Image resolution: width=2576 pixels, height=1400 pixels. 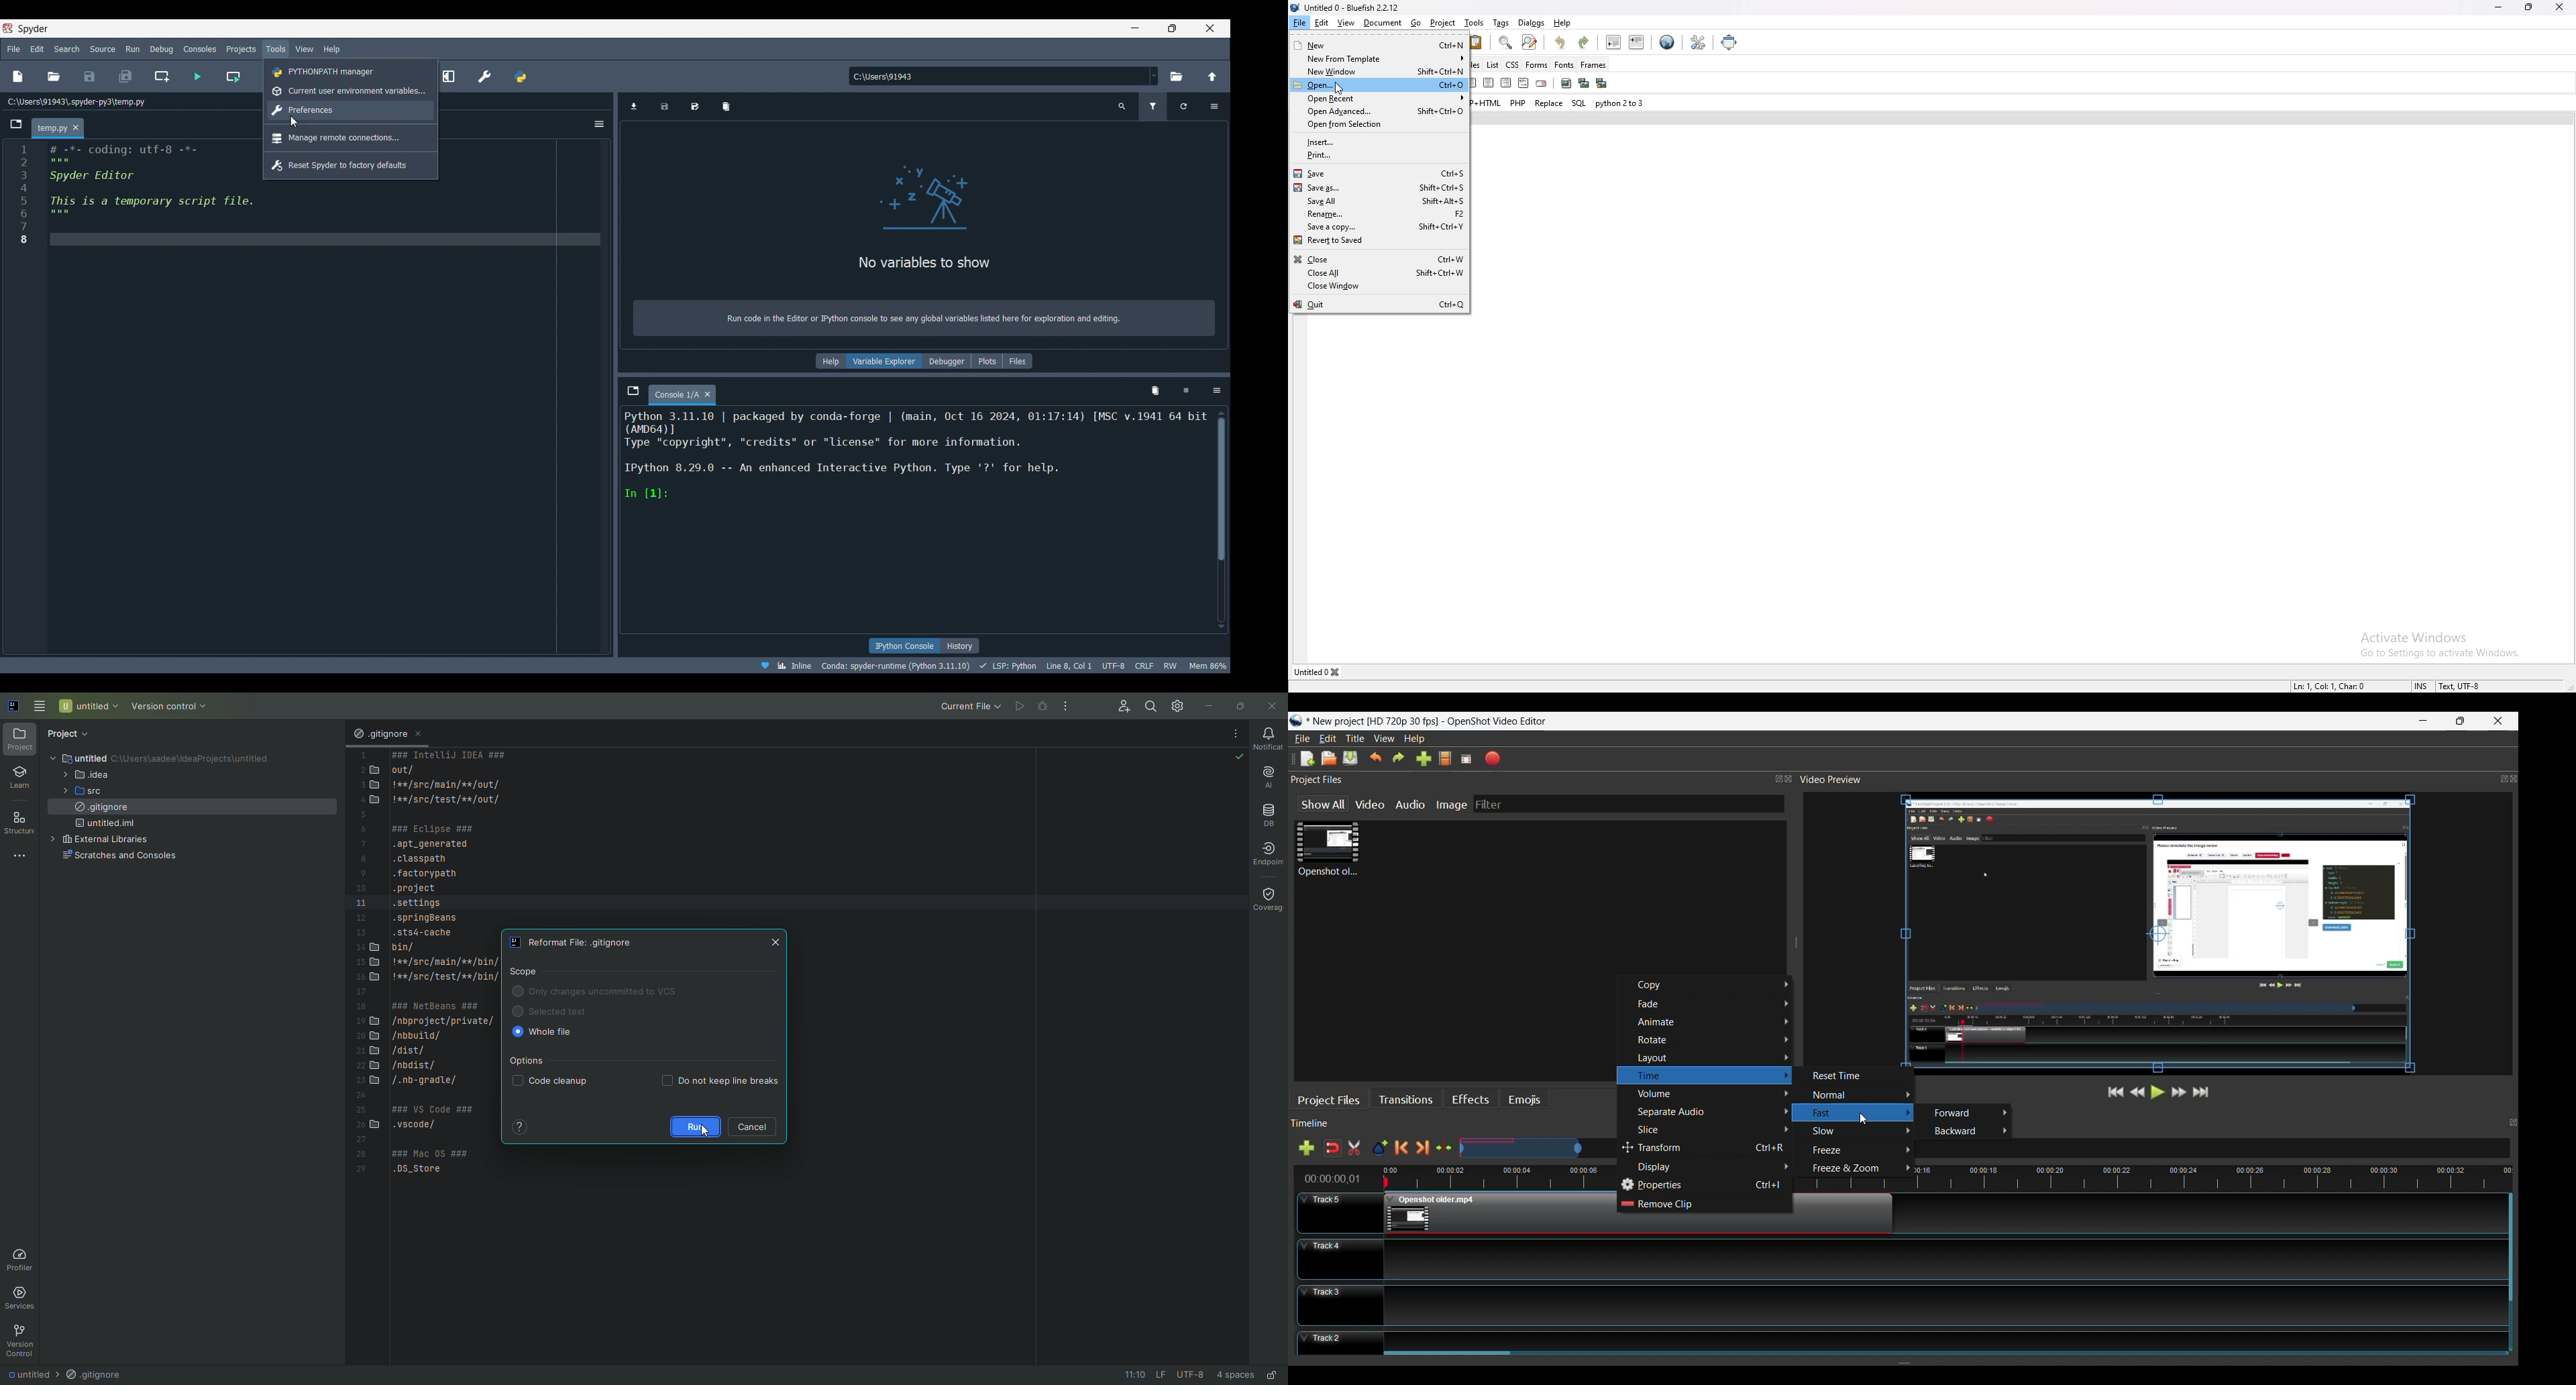 What do you see at coordinates (162, 49) in the screenshot?
I see `Debug menu` at bounding box center [162, 49].